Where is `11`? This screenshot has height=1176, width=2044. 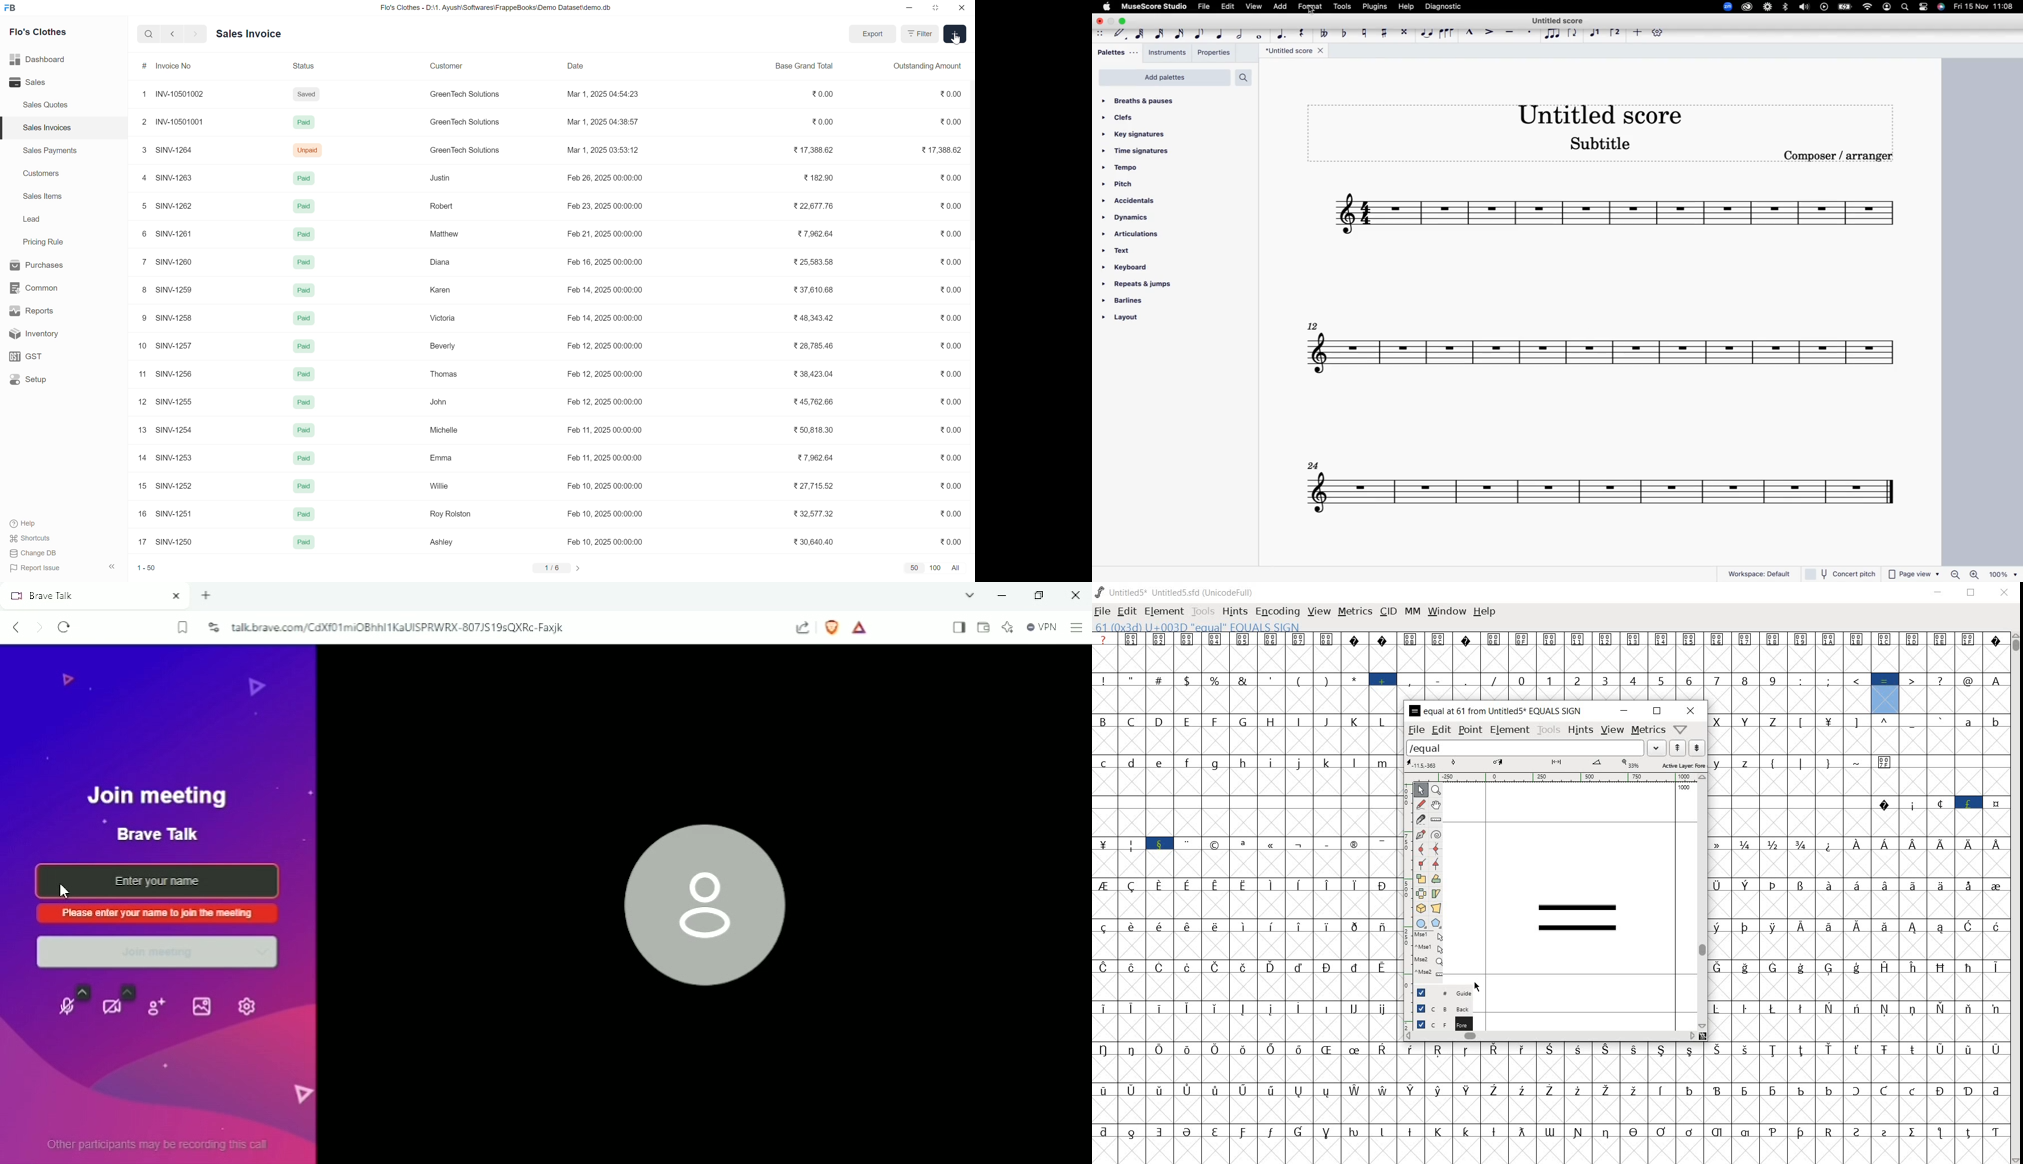
11 is located at coordinates (139, 376).